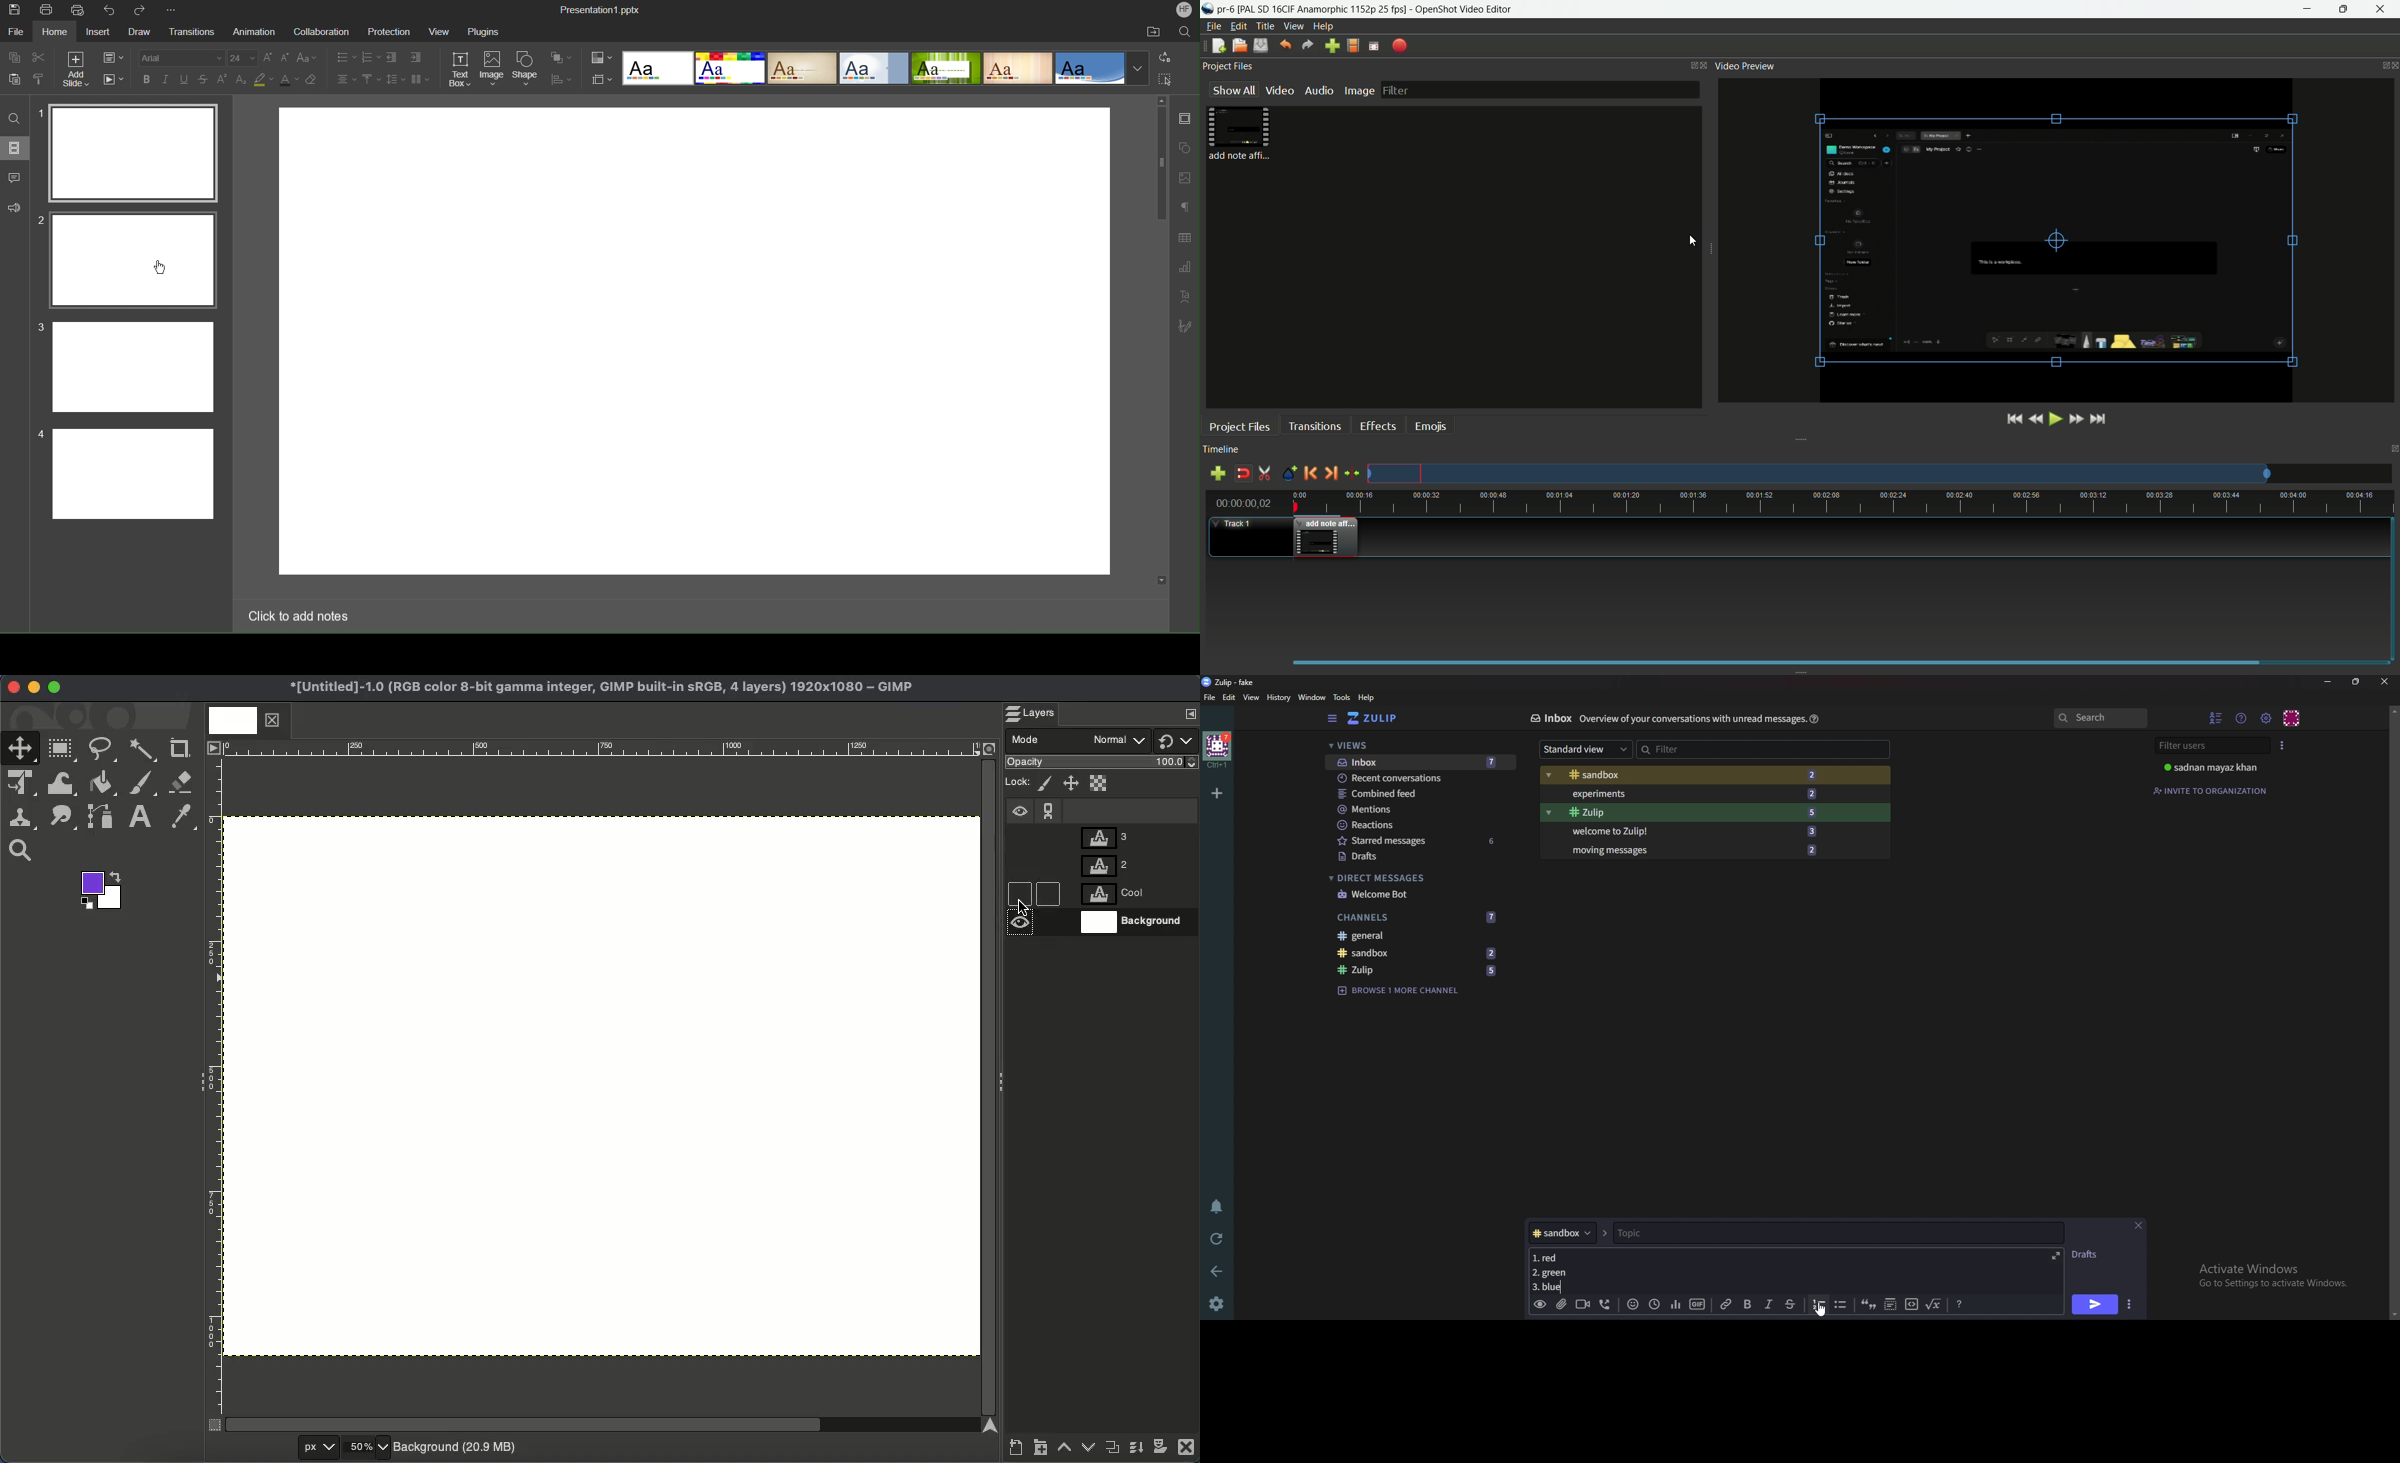  Describe the element at coordinates (34, 687) in the screenshot. I see `Minimize` at that location.